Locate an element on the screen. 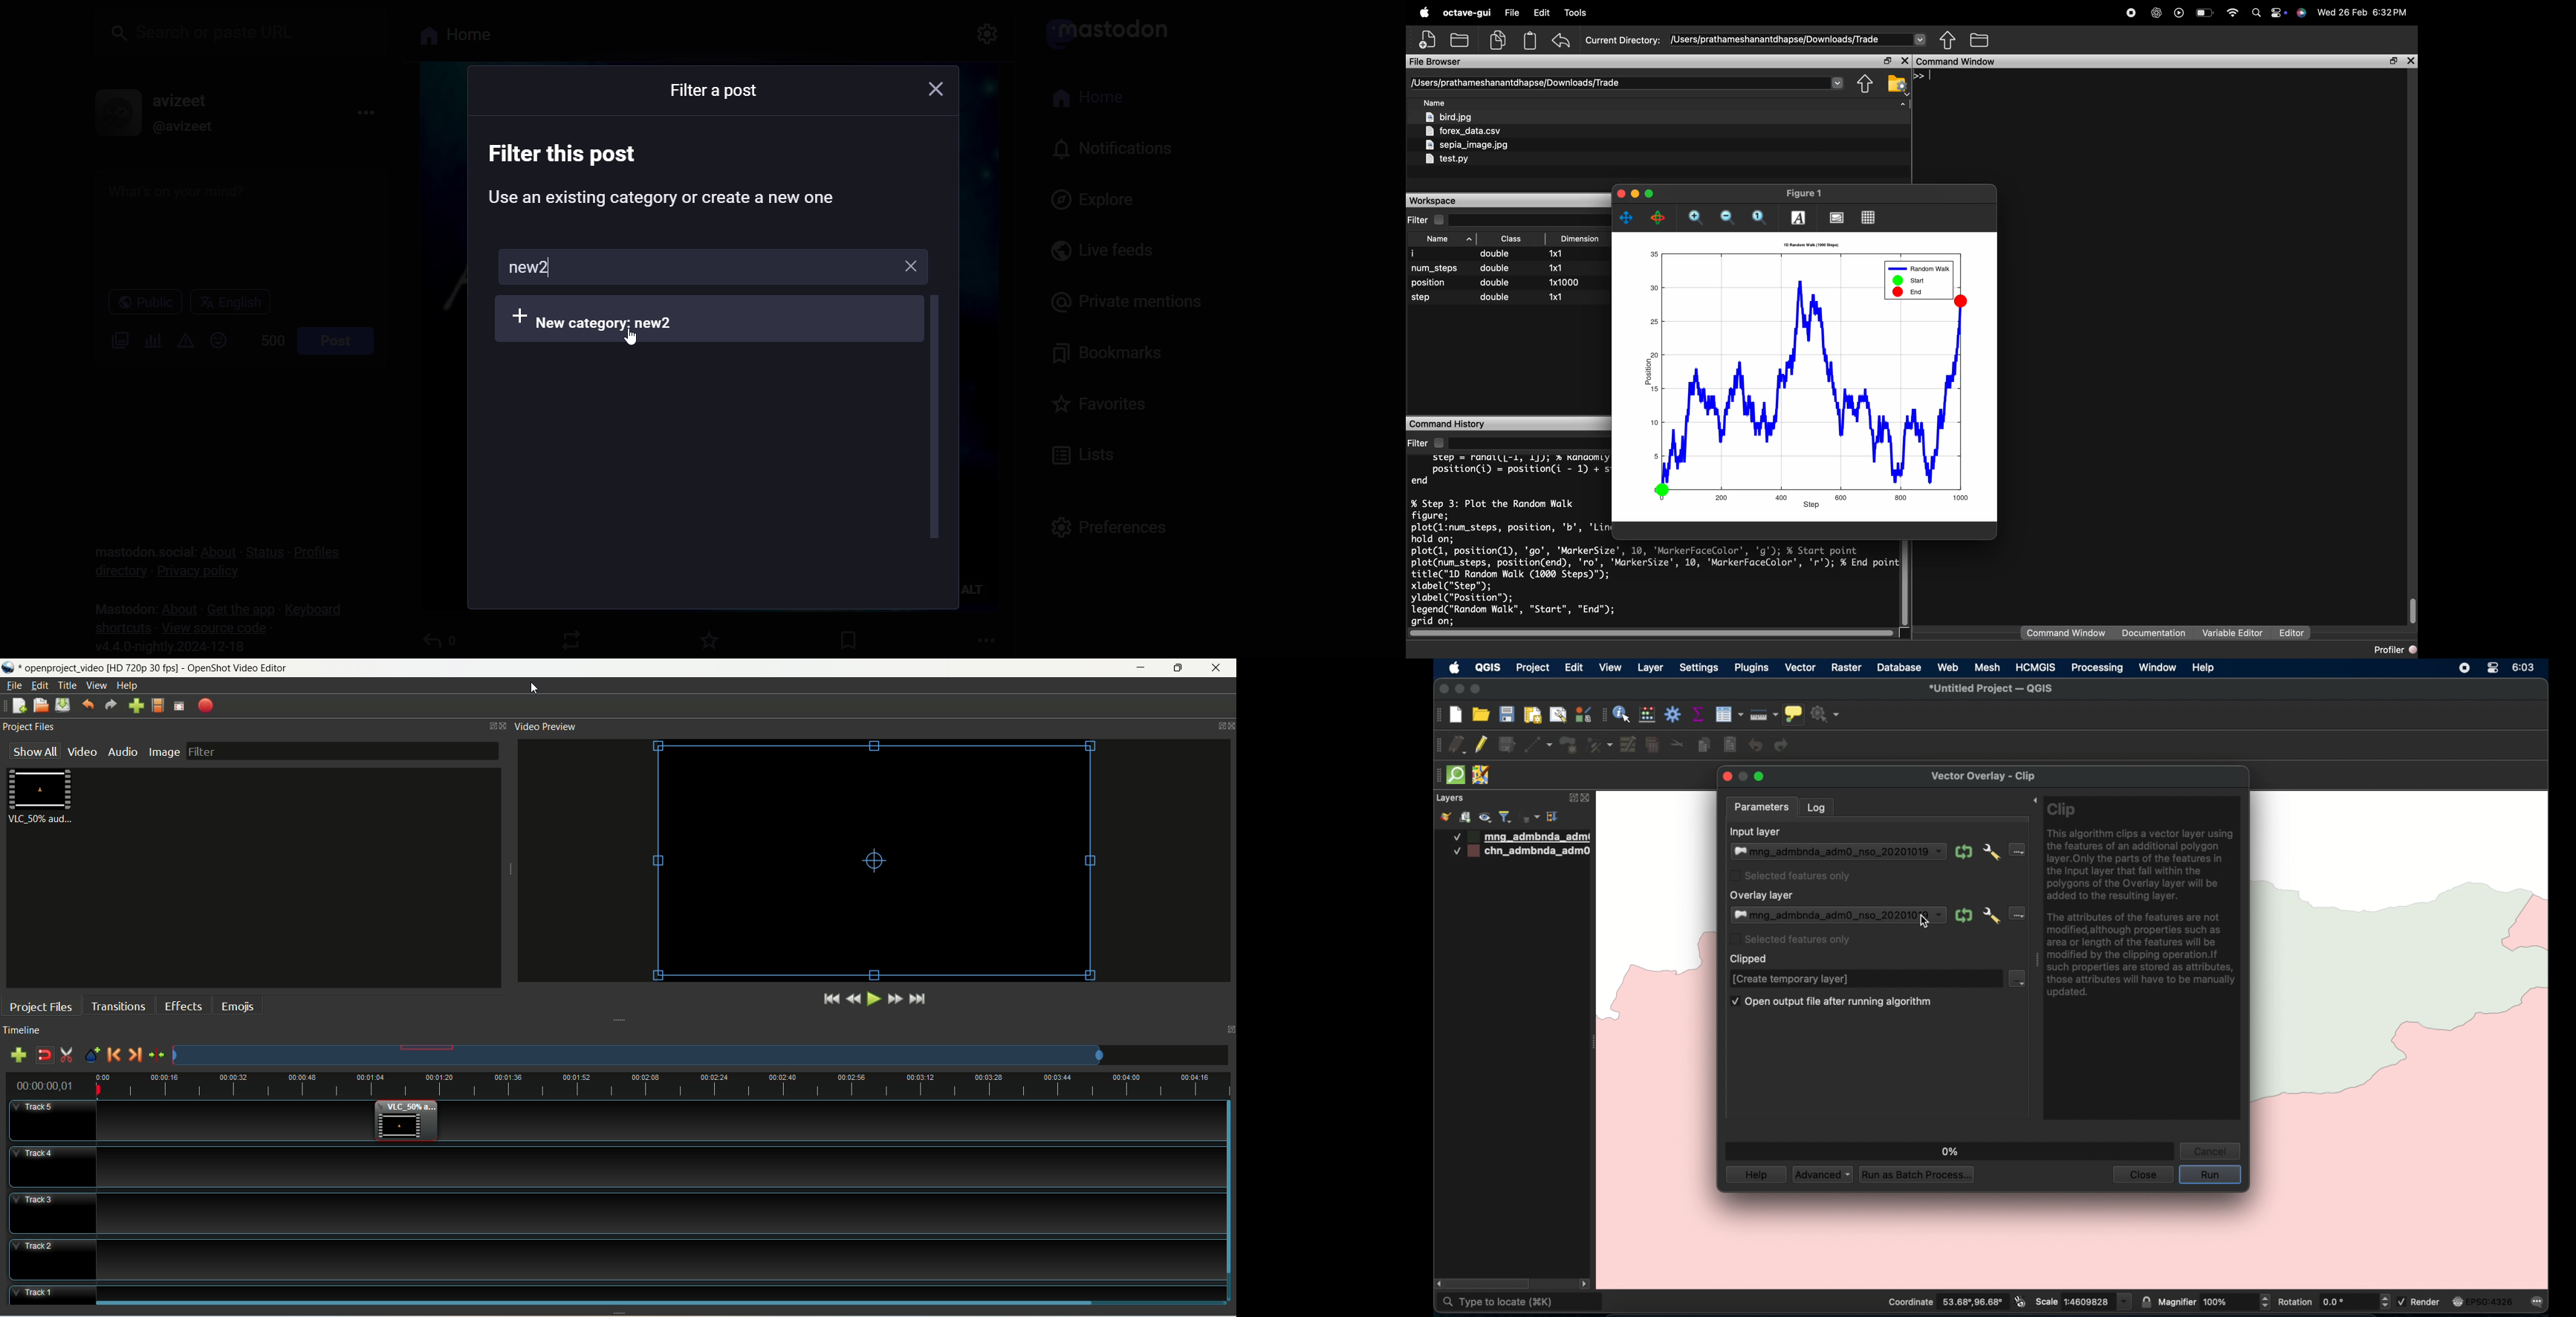 The height and width of the screenshot is (1344, 2576). open styling panel is located at coordinates (1444, 817).